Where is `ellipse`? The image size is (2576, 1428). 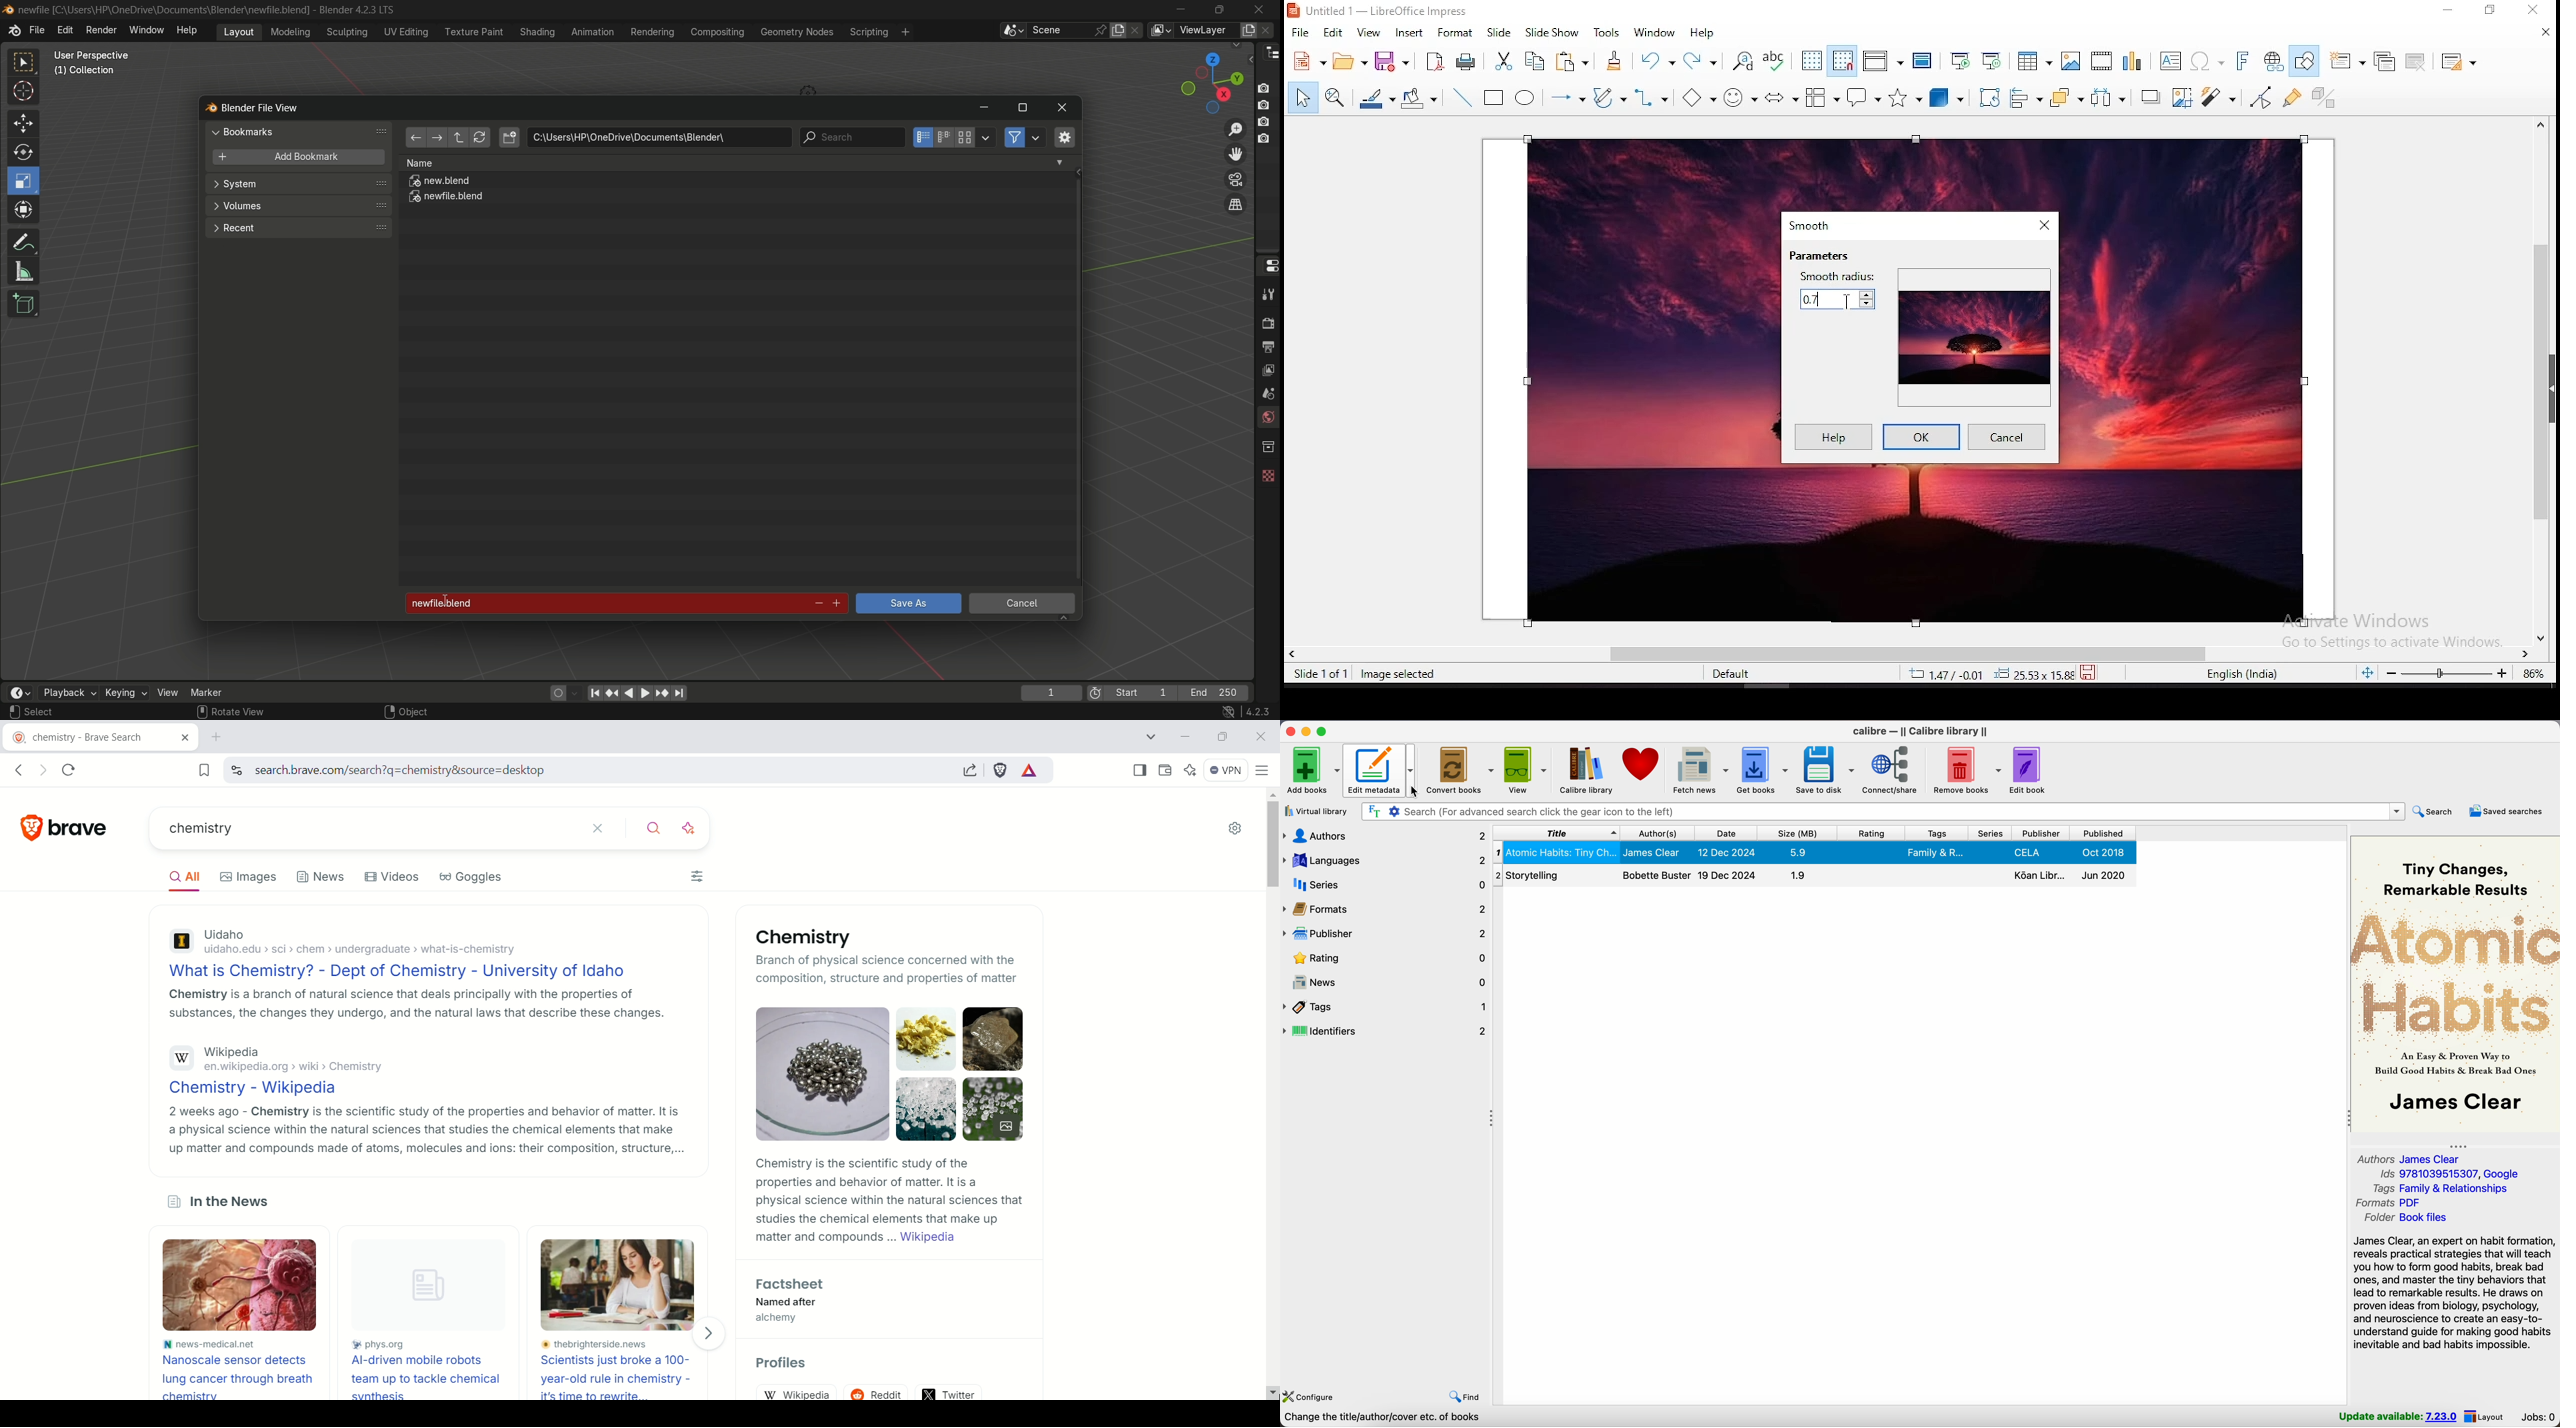 ellipse is located at coordinates (1526, 98).